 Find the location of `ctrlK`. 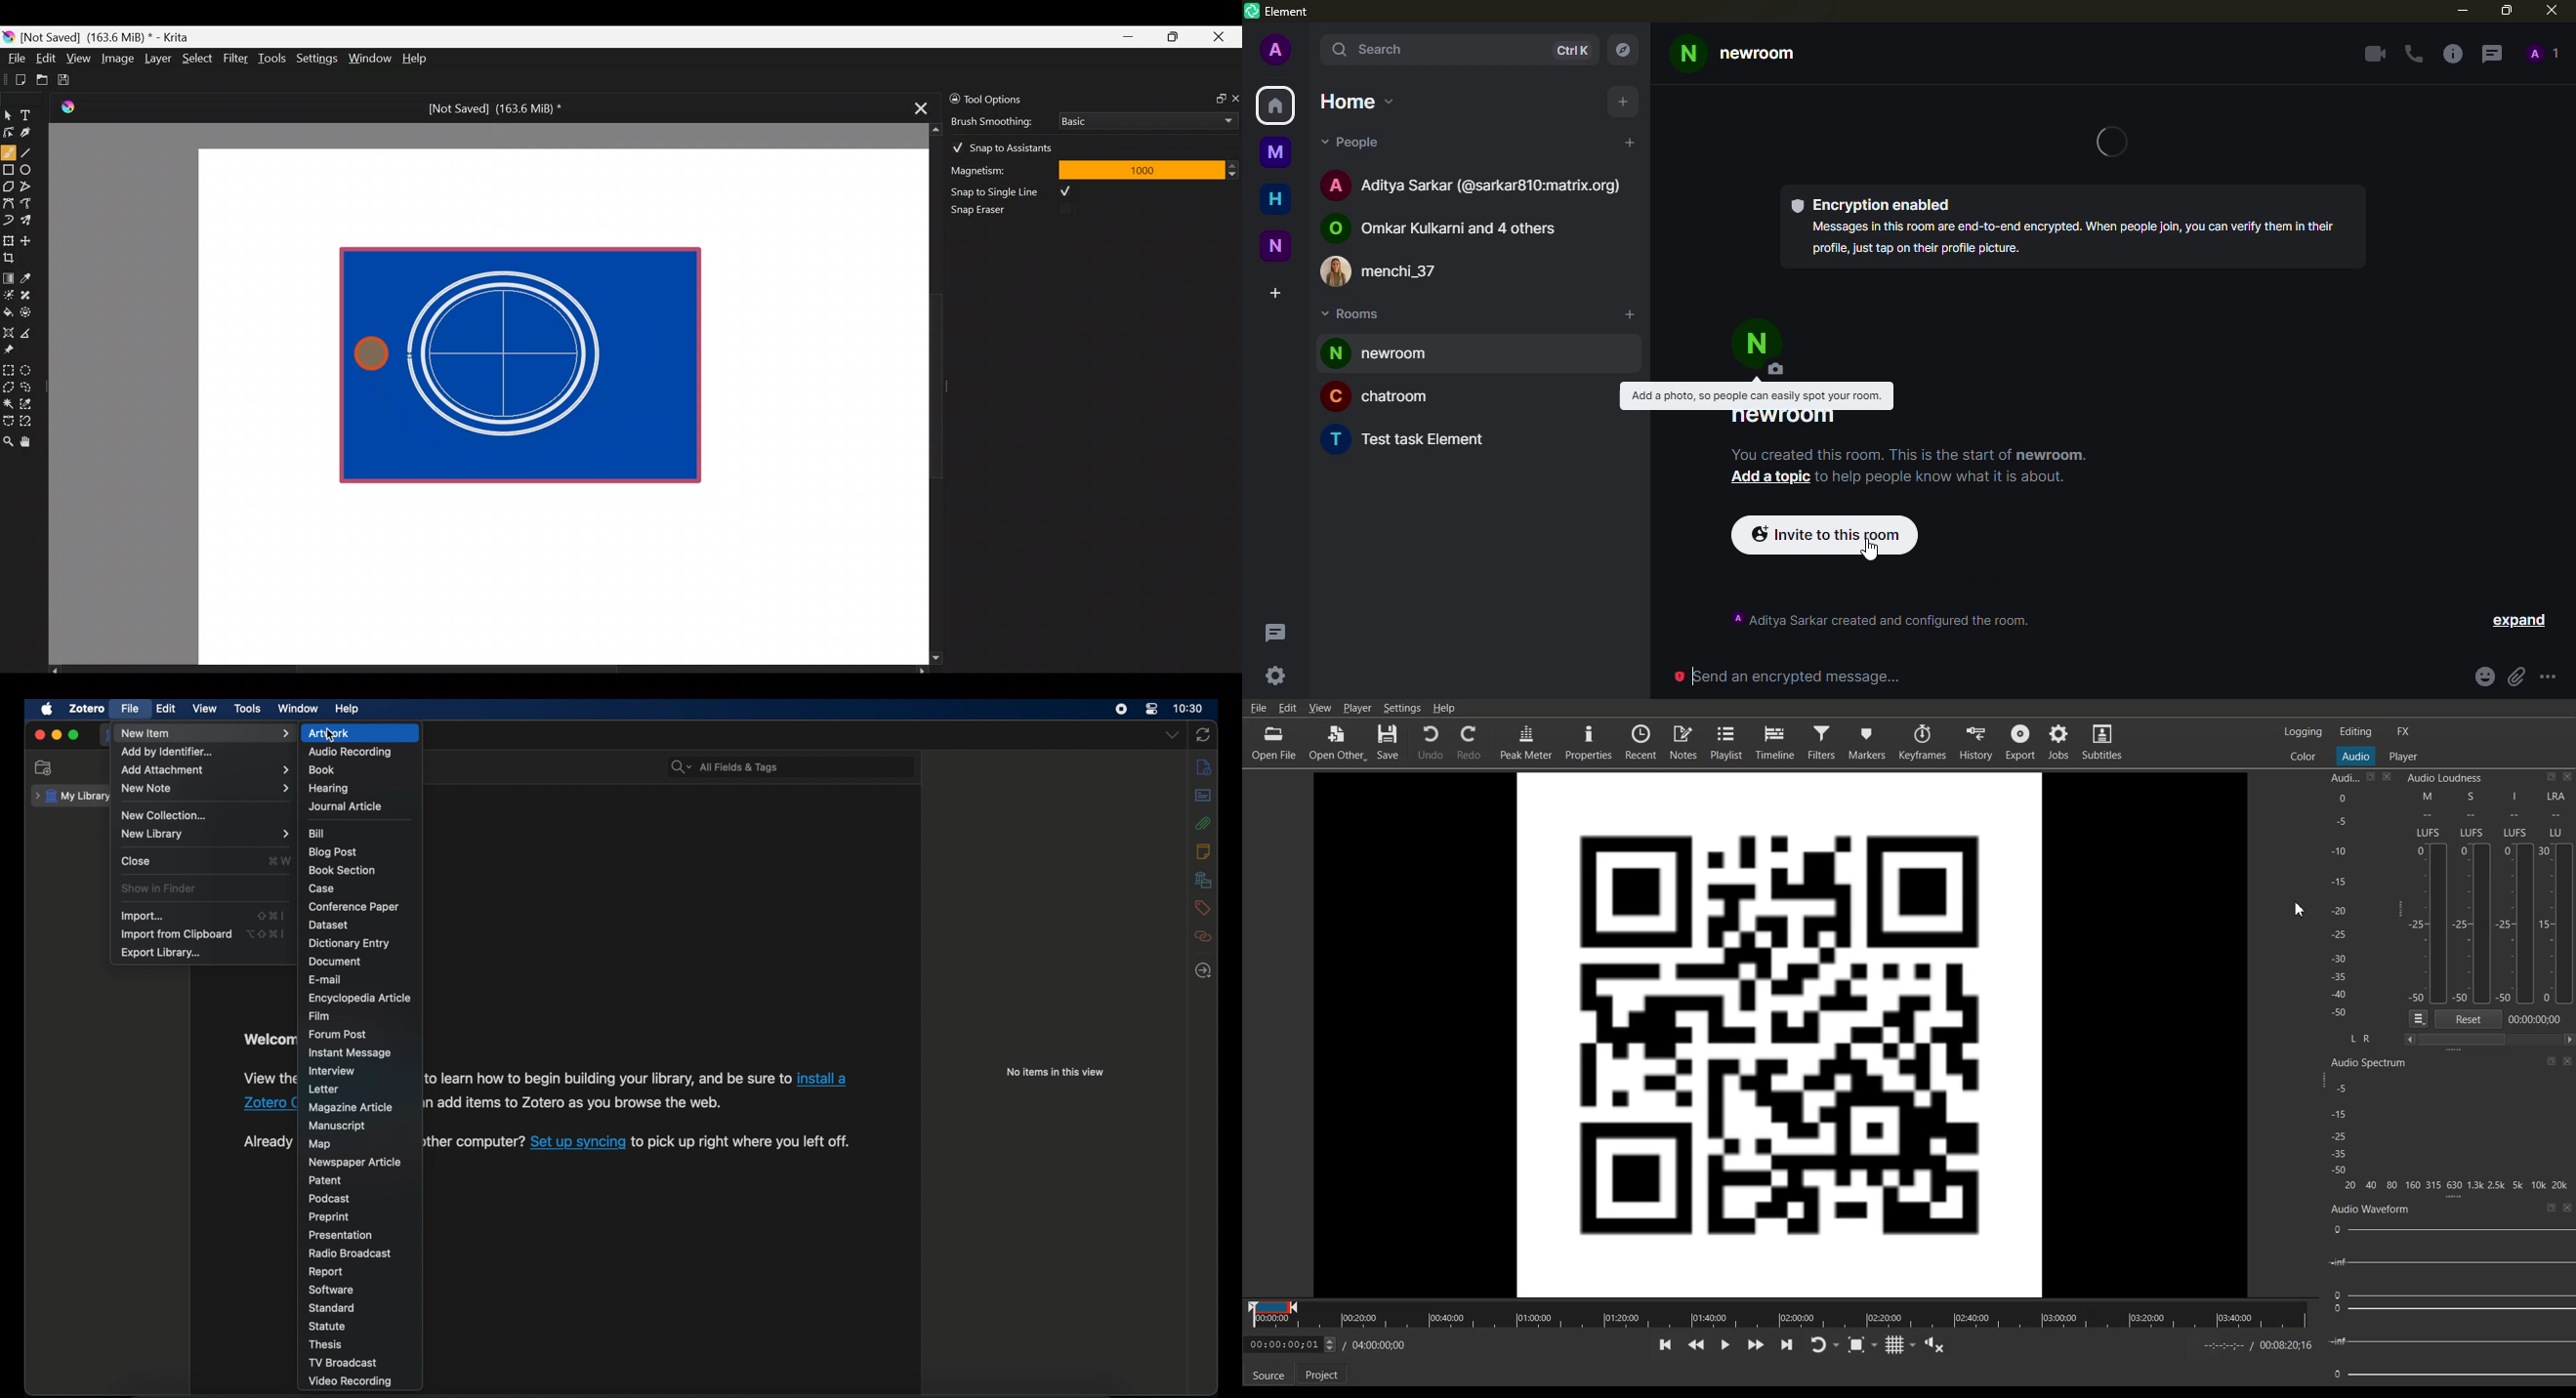

ctrlK is located at coordinates (1571, 51).